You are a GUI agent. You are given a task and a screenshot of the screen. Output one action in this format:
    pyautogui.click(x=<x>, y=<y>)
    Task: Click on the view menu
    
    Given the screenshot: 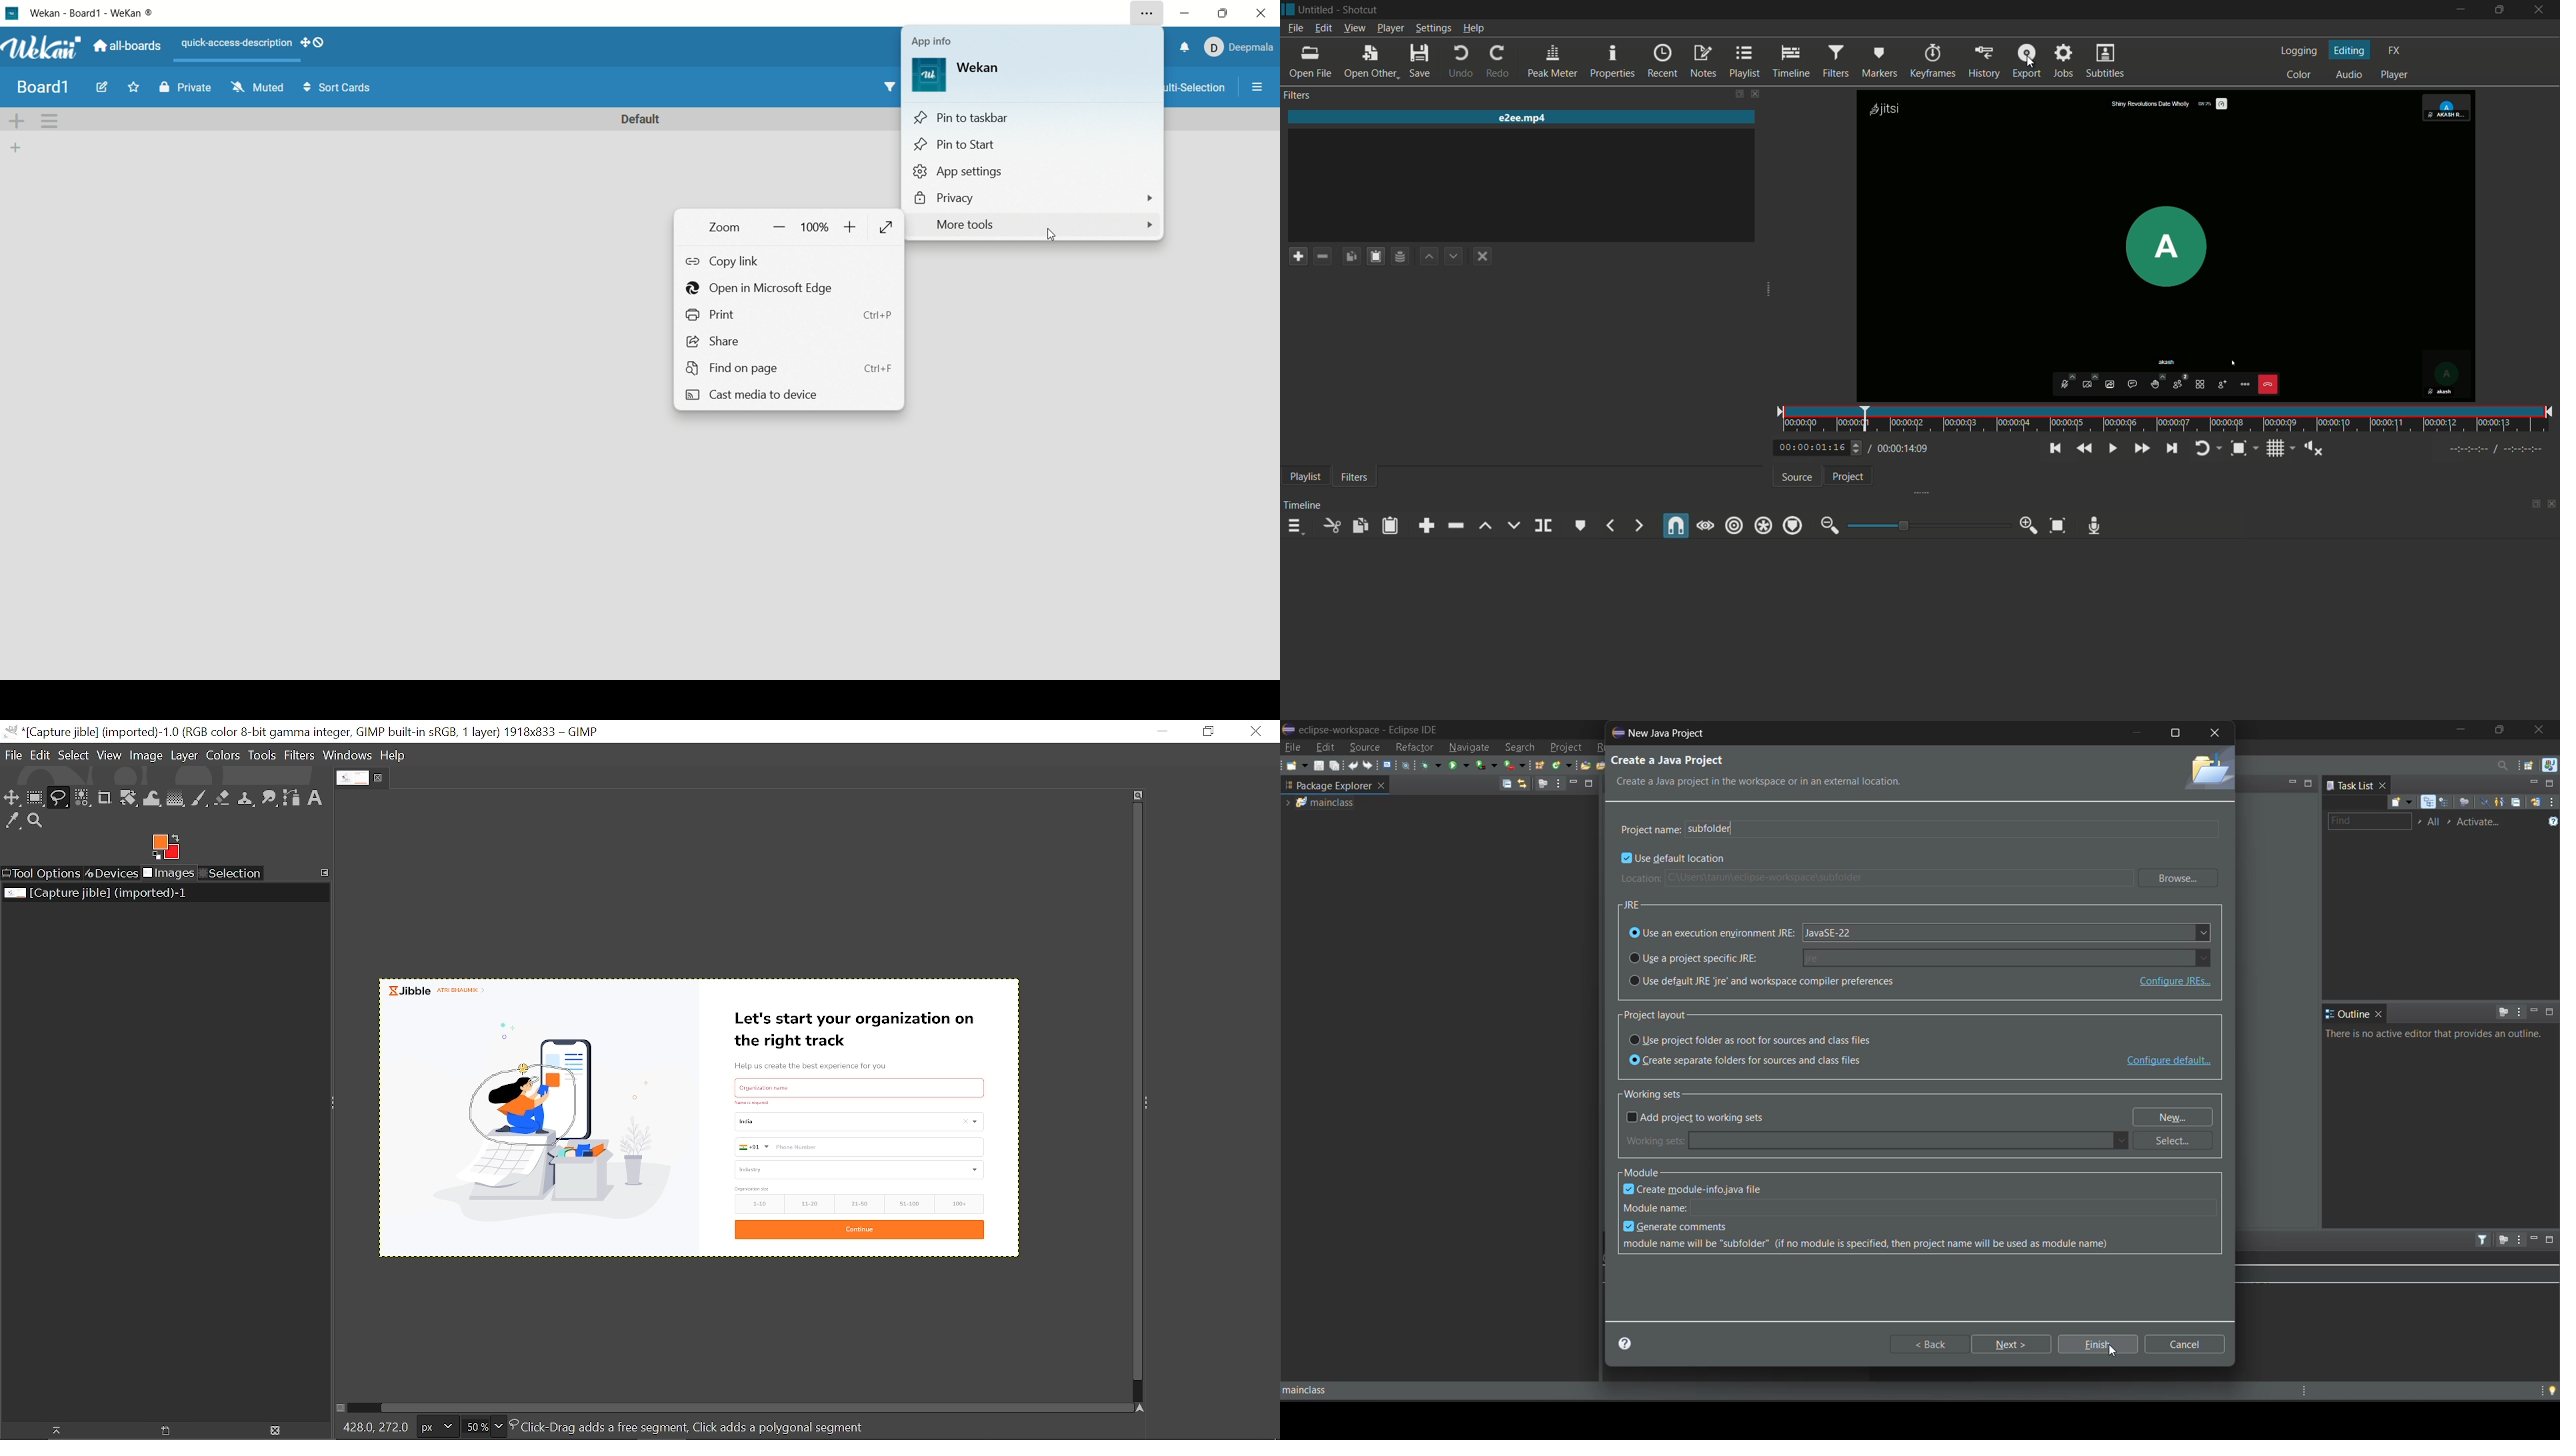 What is the action you would take?
    pyautogui.click(x=1353, y=27)
    